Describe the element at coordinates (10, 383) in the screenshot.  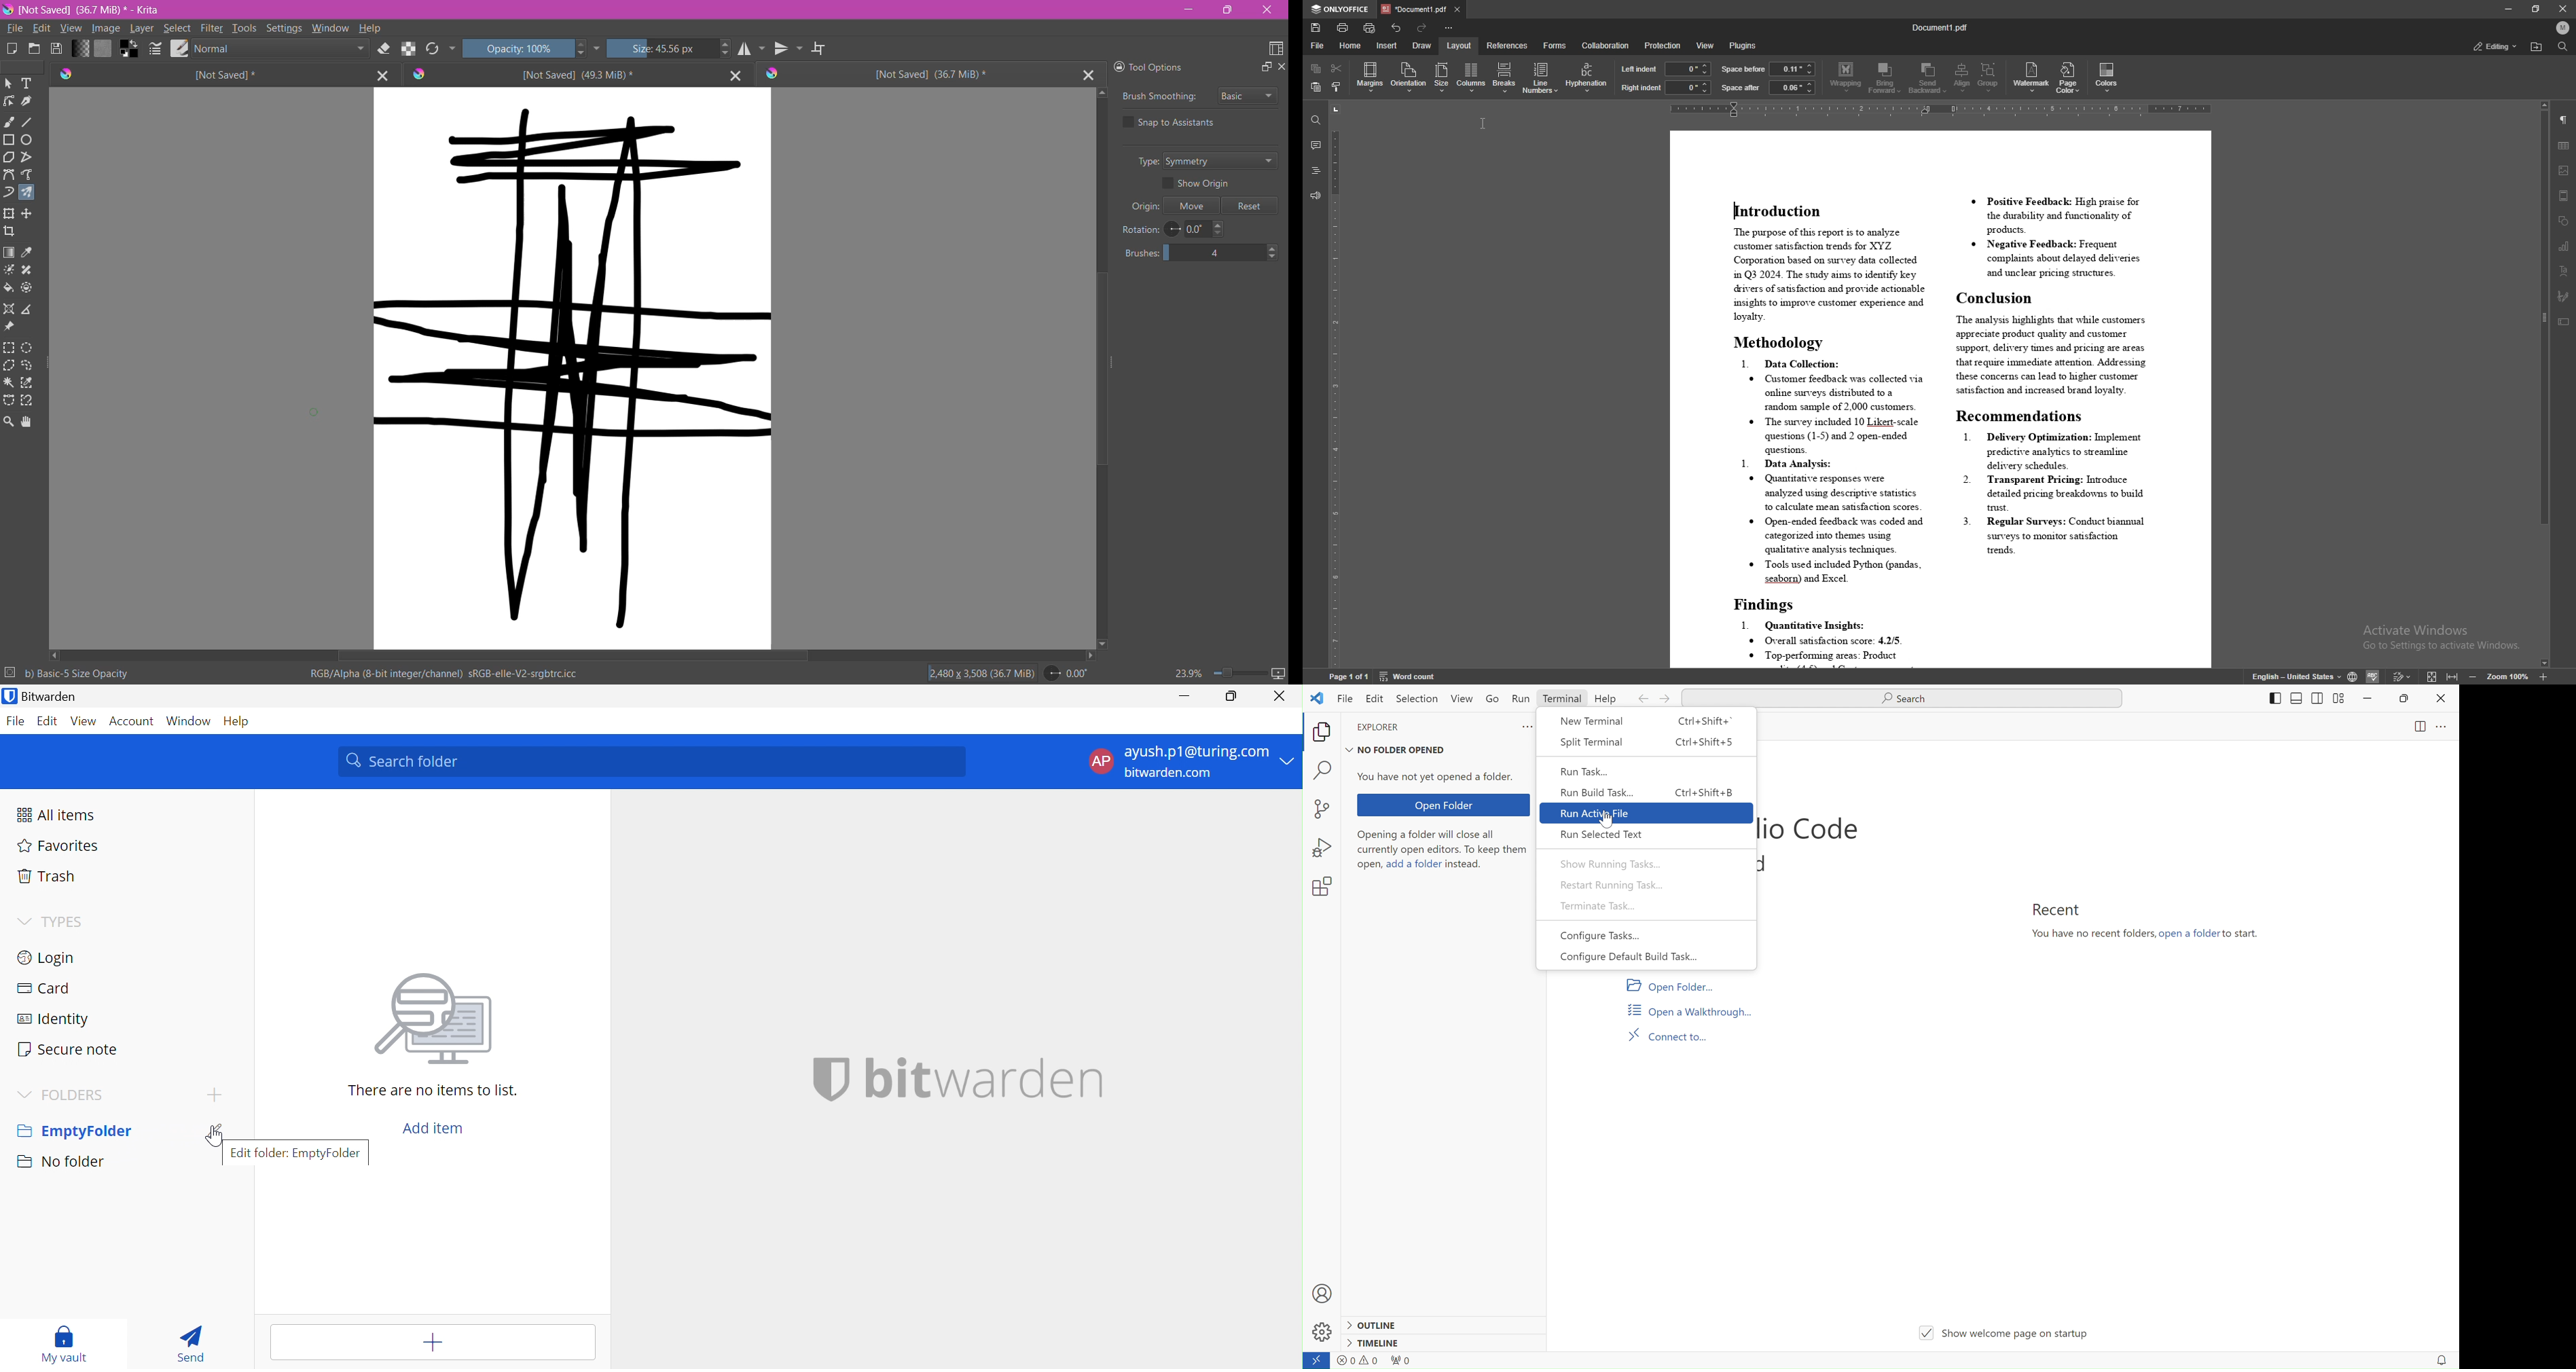
I see `Contiguous Selection Tool` at that location.